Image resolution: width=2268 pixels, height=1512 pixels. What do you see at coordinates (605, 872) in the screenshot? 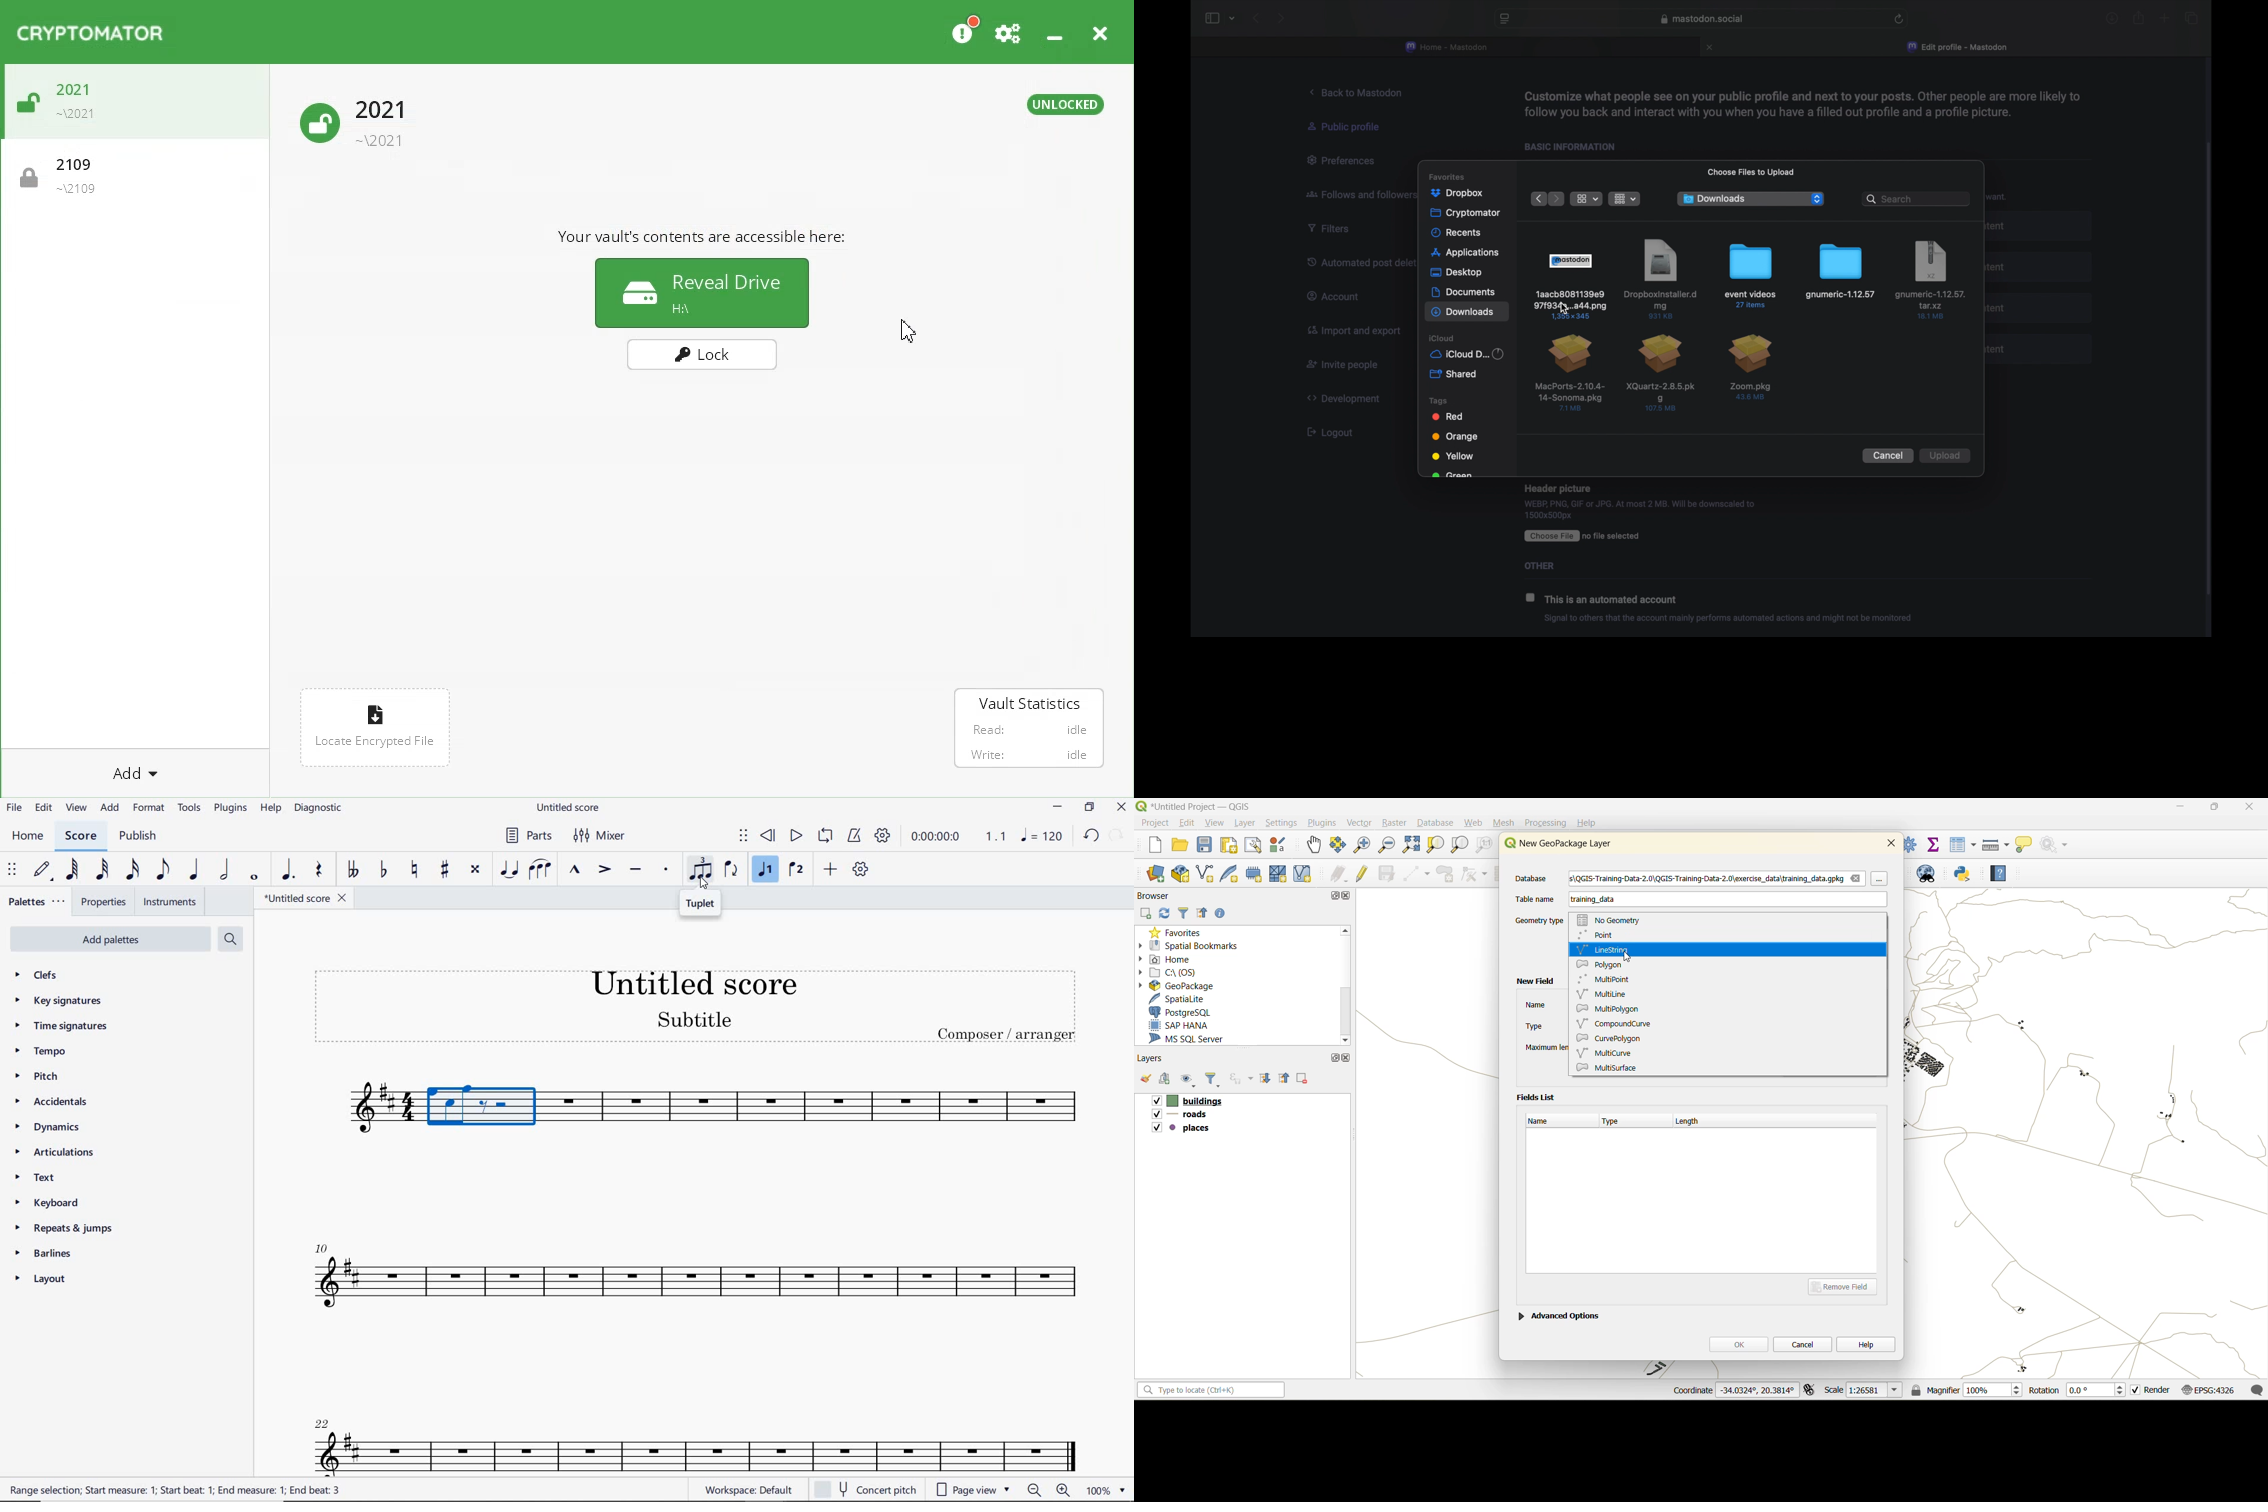
I see `ACCENT` at bounding box center [605, 872].